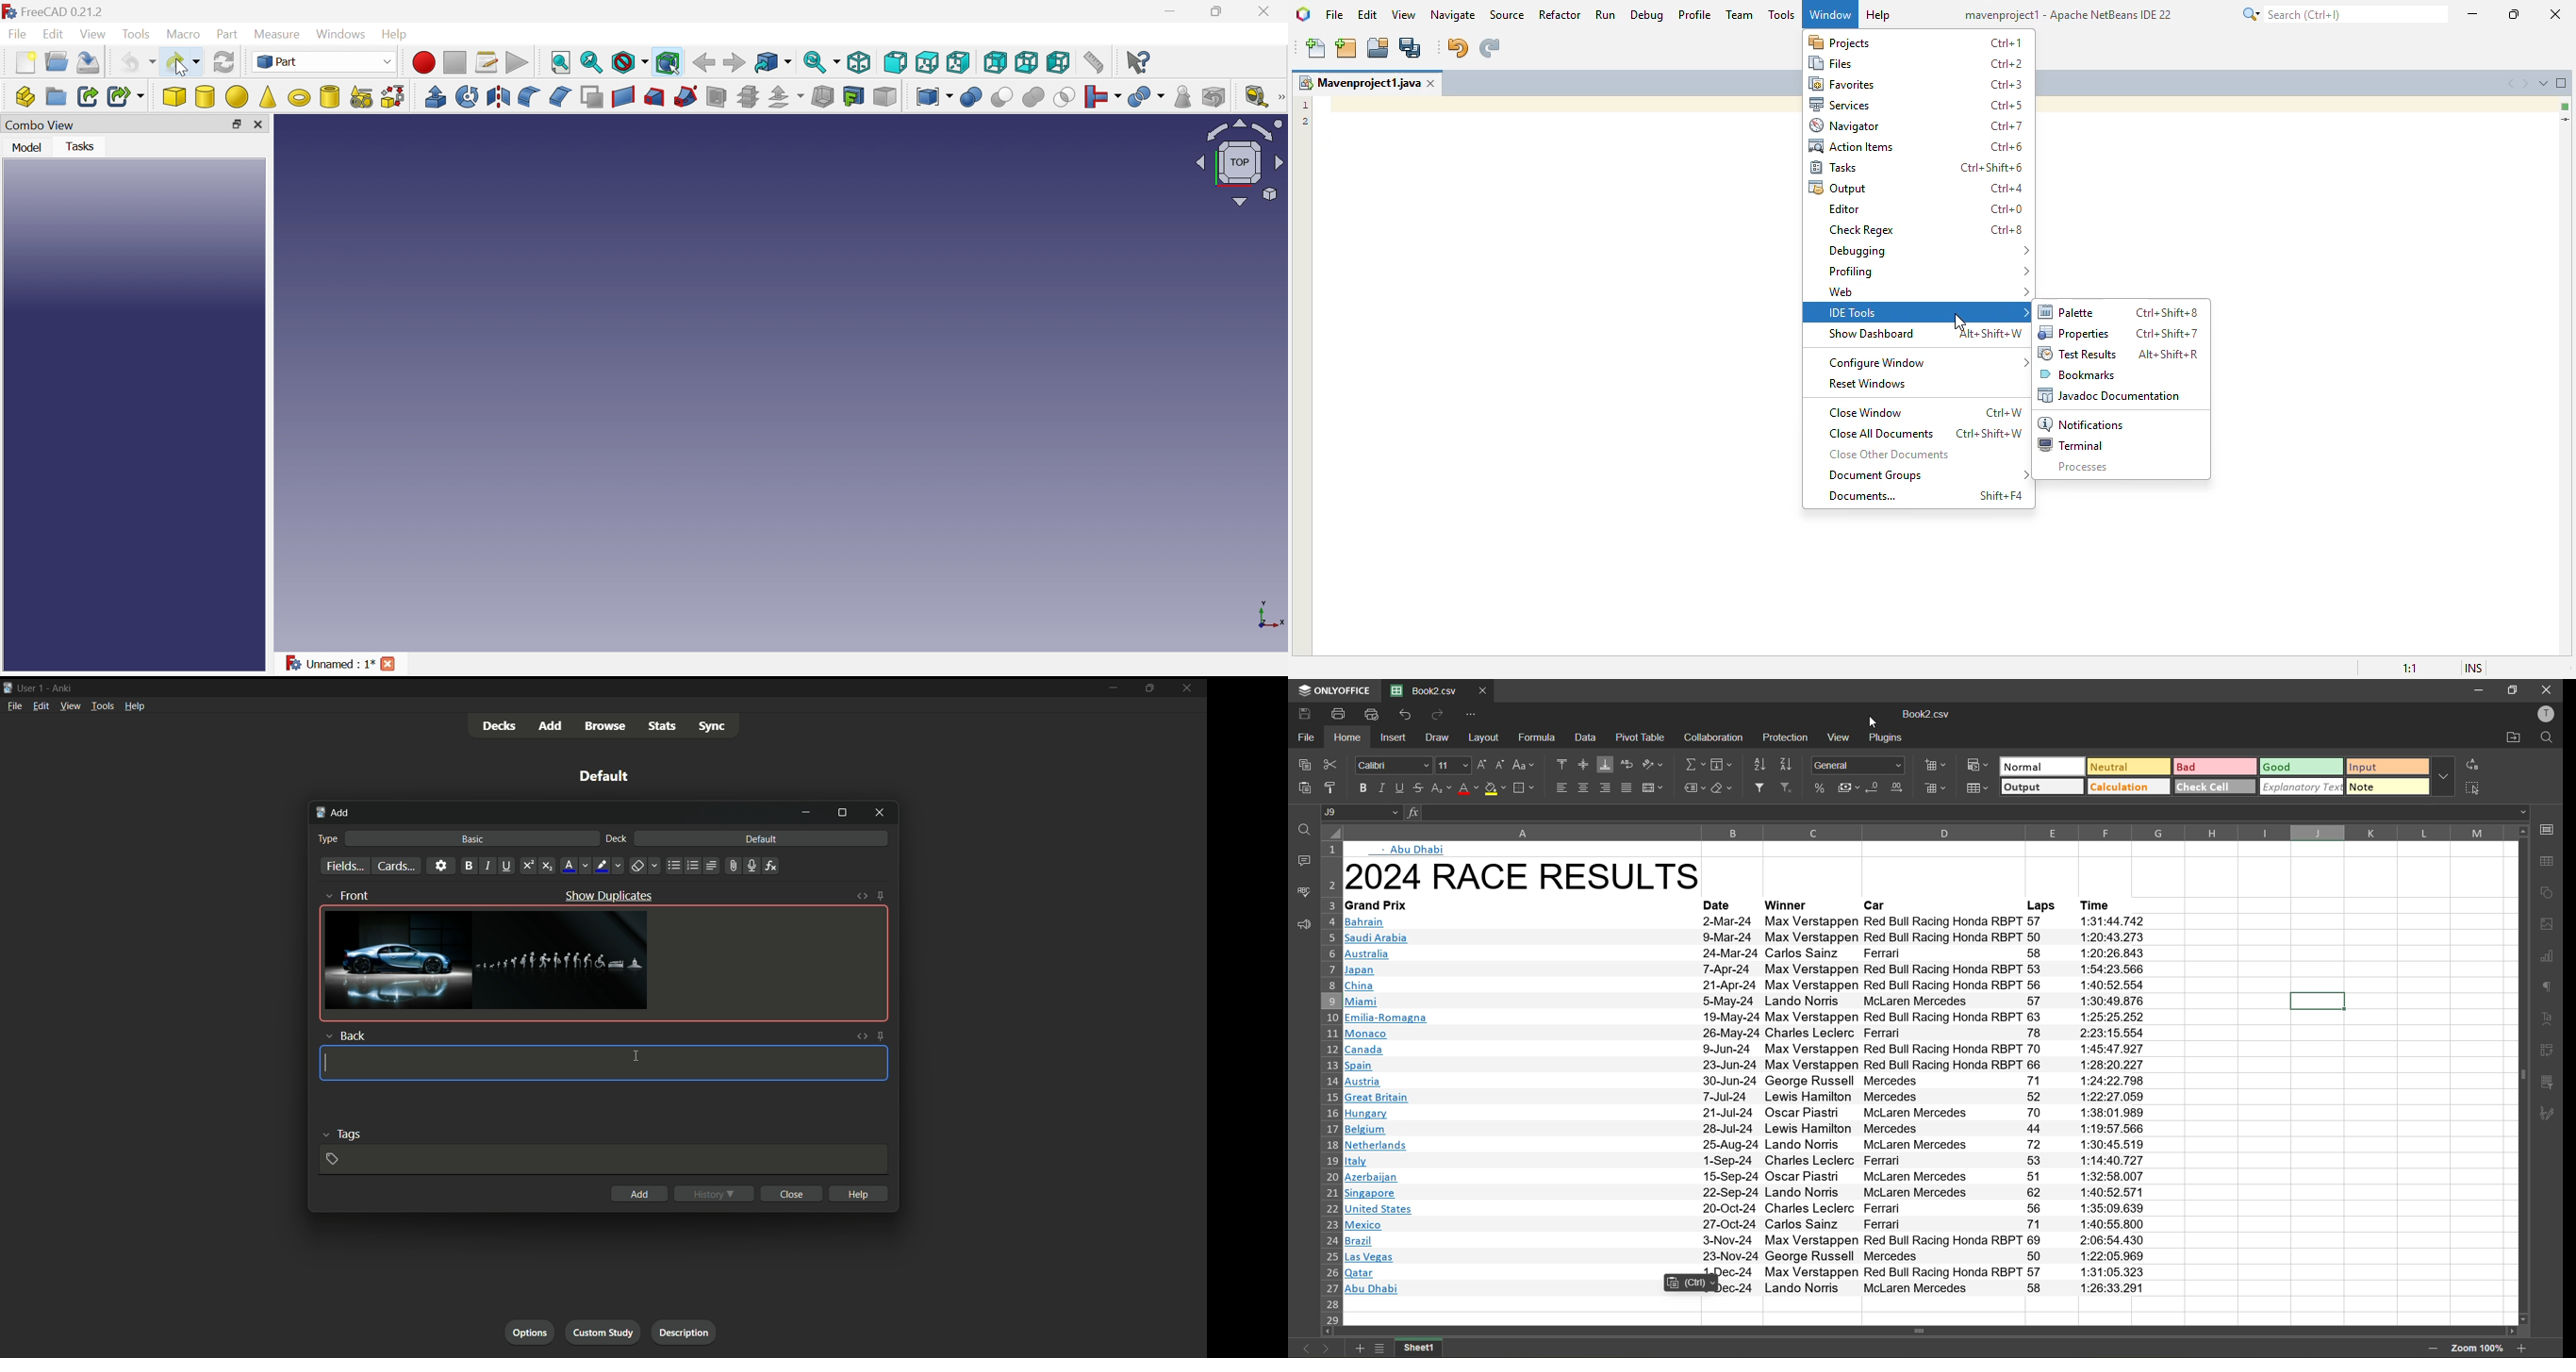  Describe the element at coordinates (397, 960) in the screenshot. I see `one image added` at that location.